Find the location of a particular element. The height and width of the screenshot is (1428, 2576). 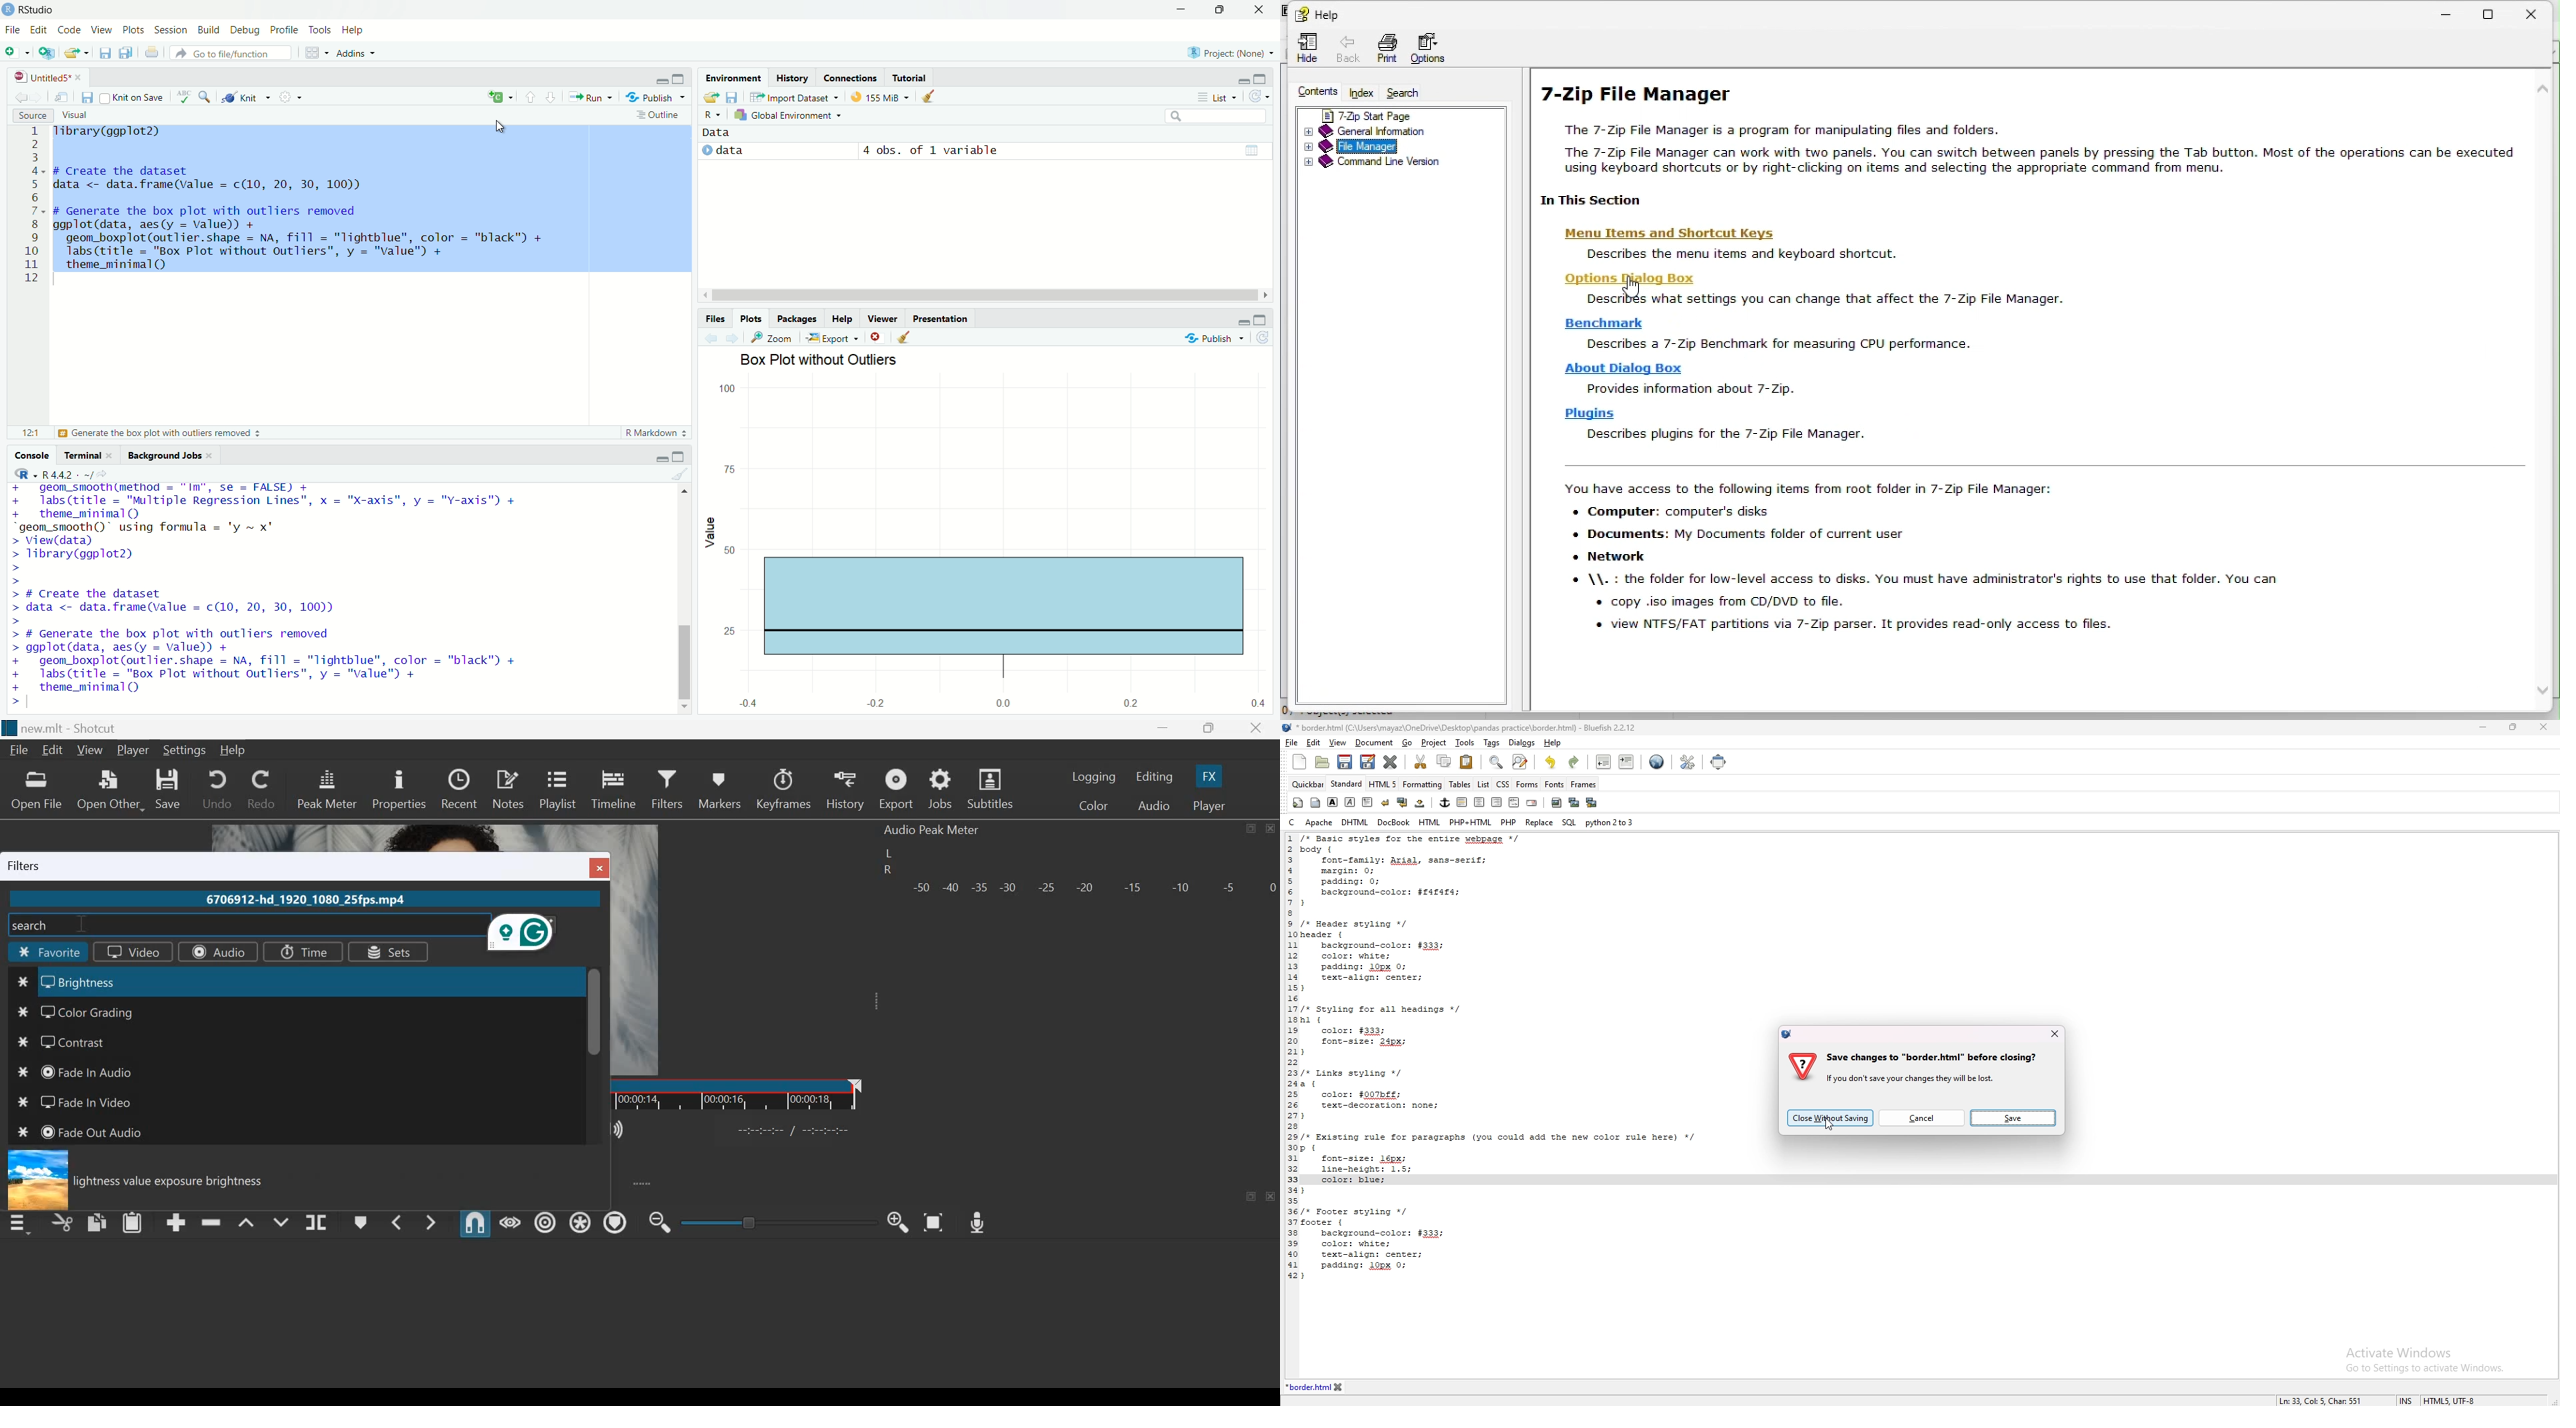

zoom is located at coordinates (773, 337).